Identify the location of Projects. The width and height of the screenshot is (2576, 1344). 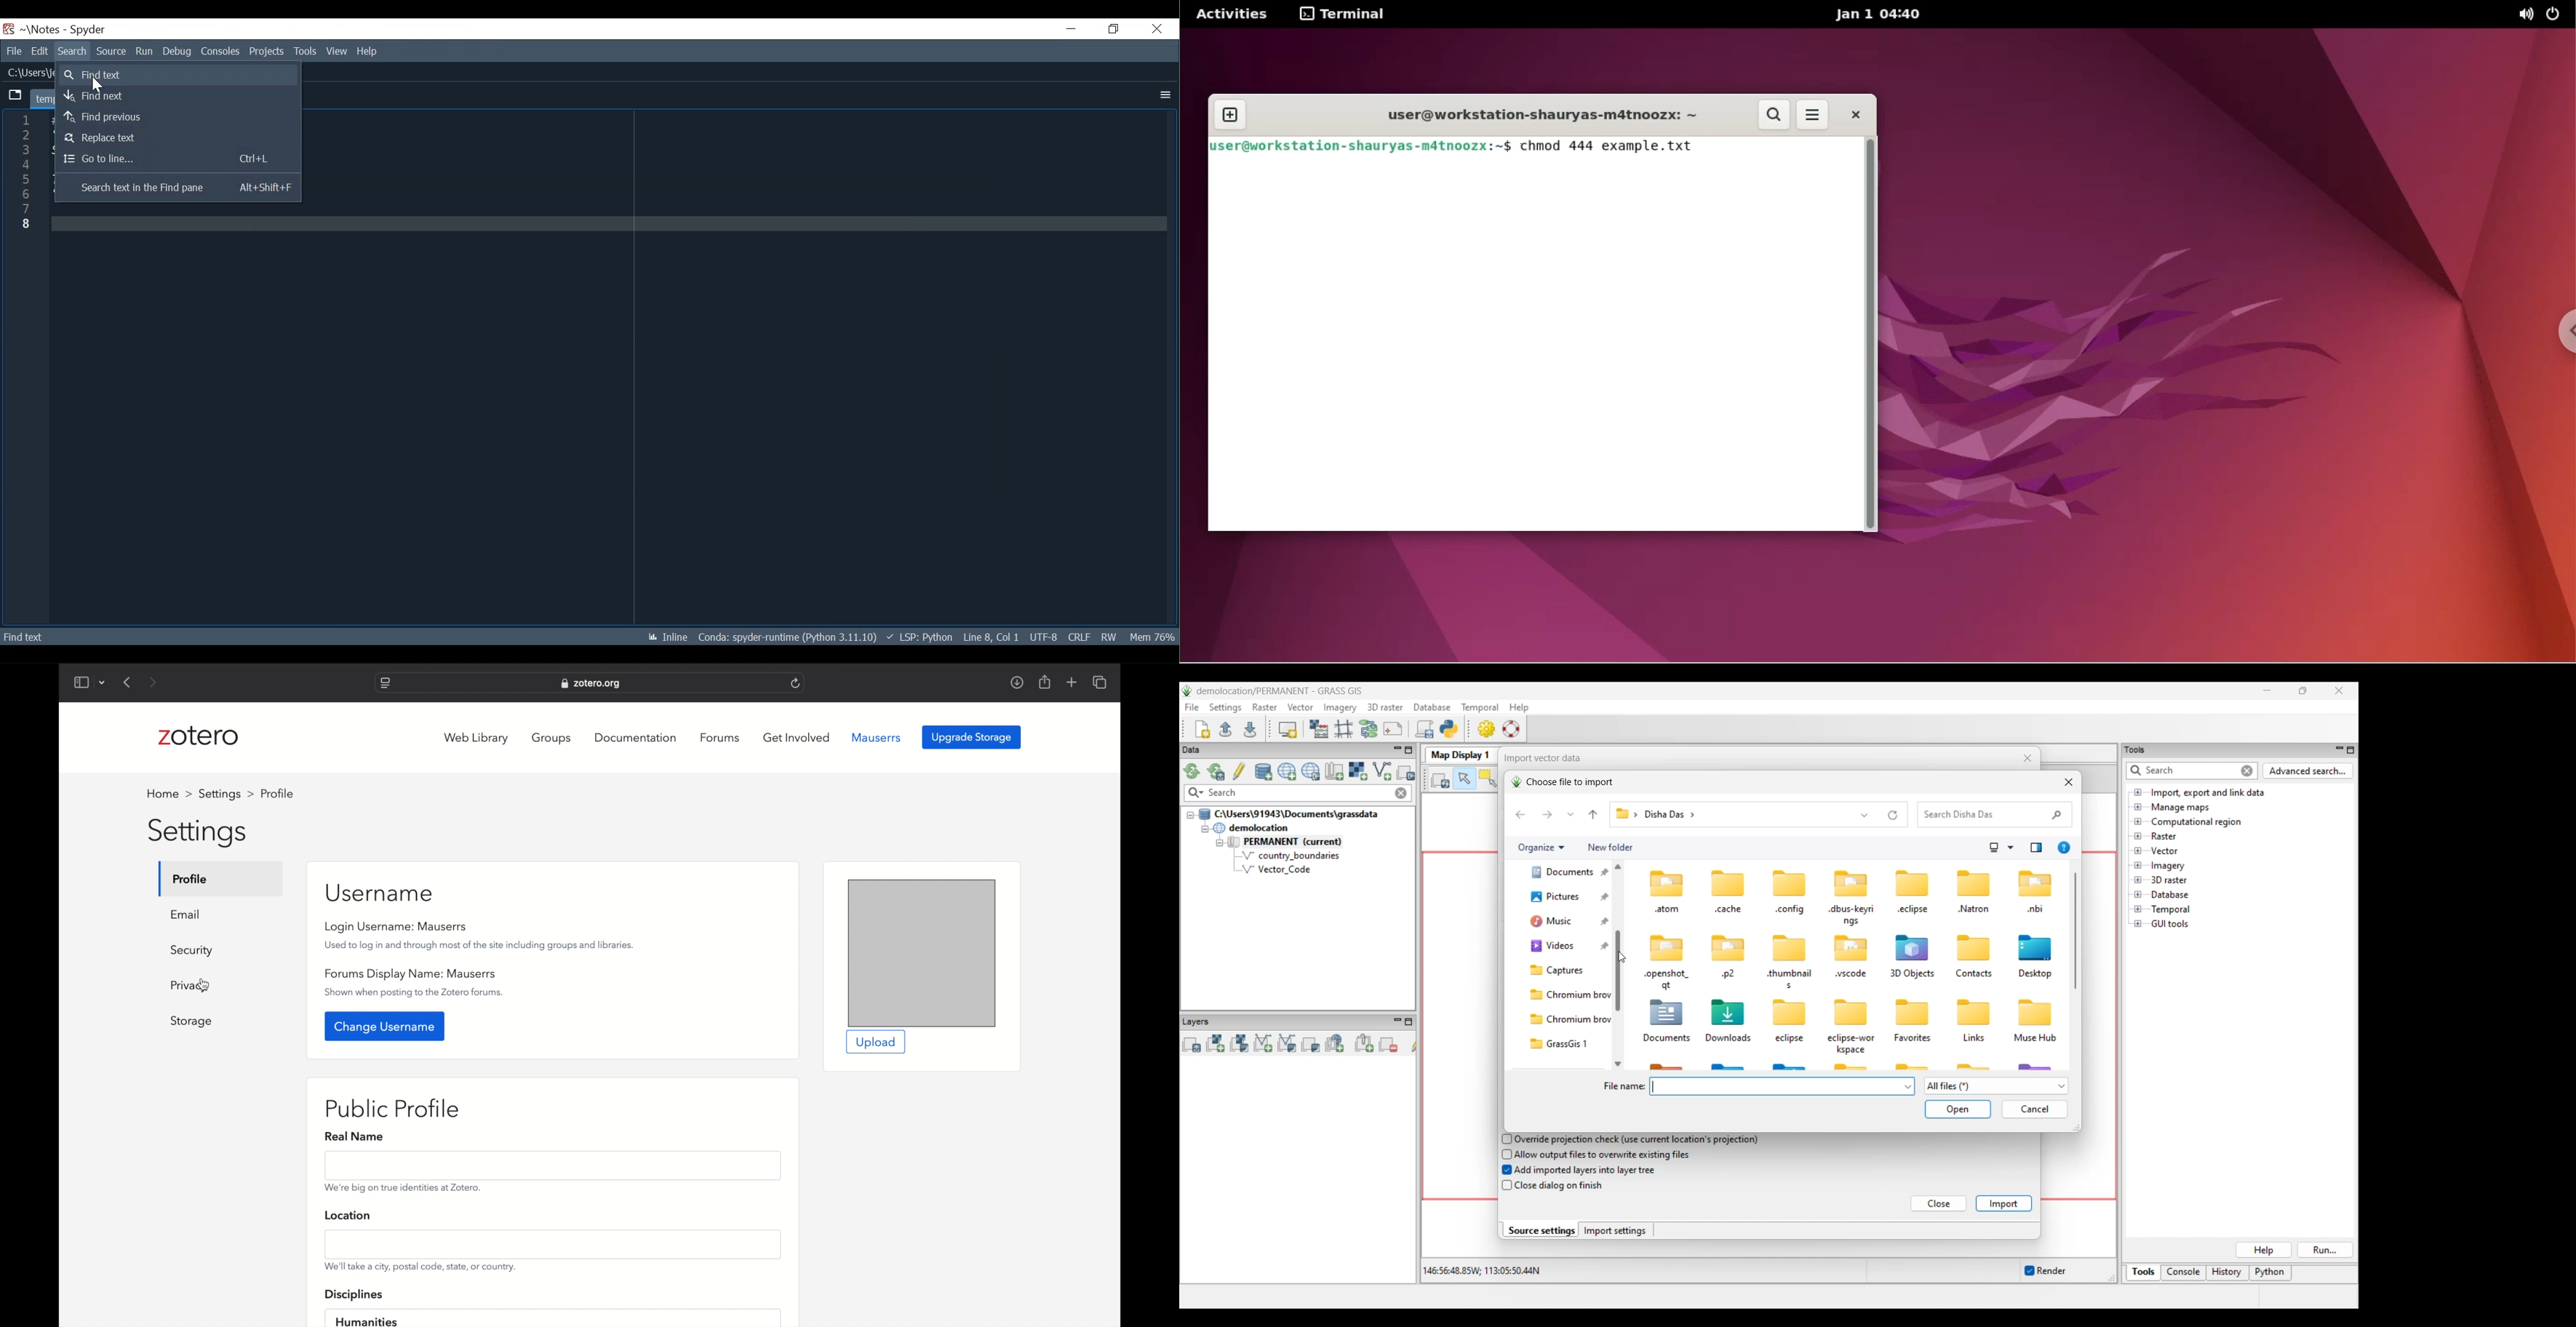
(267, 52).